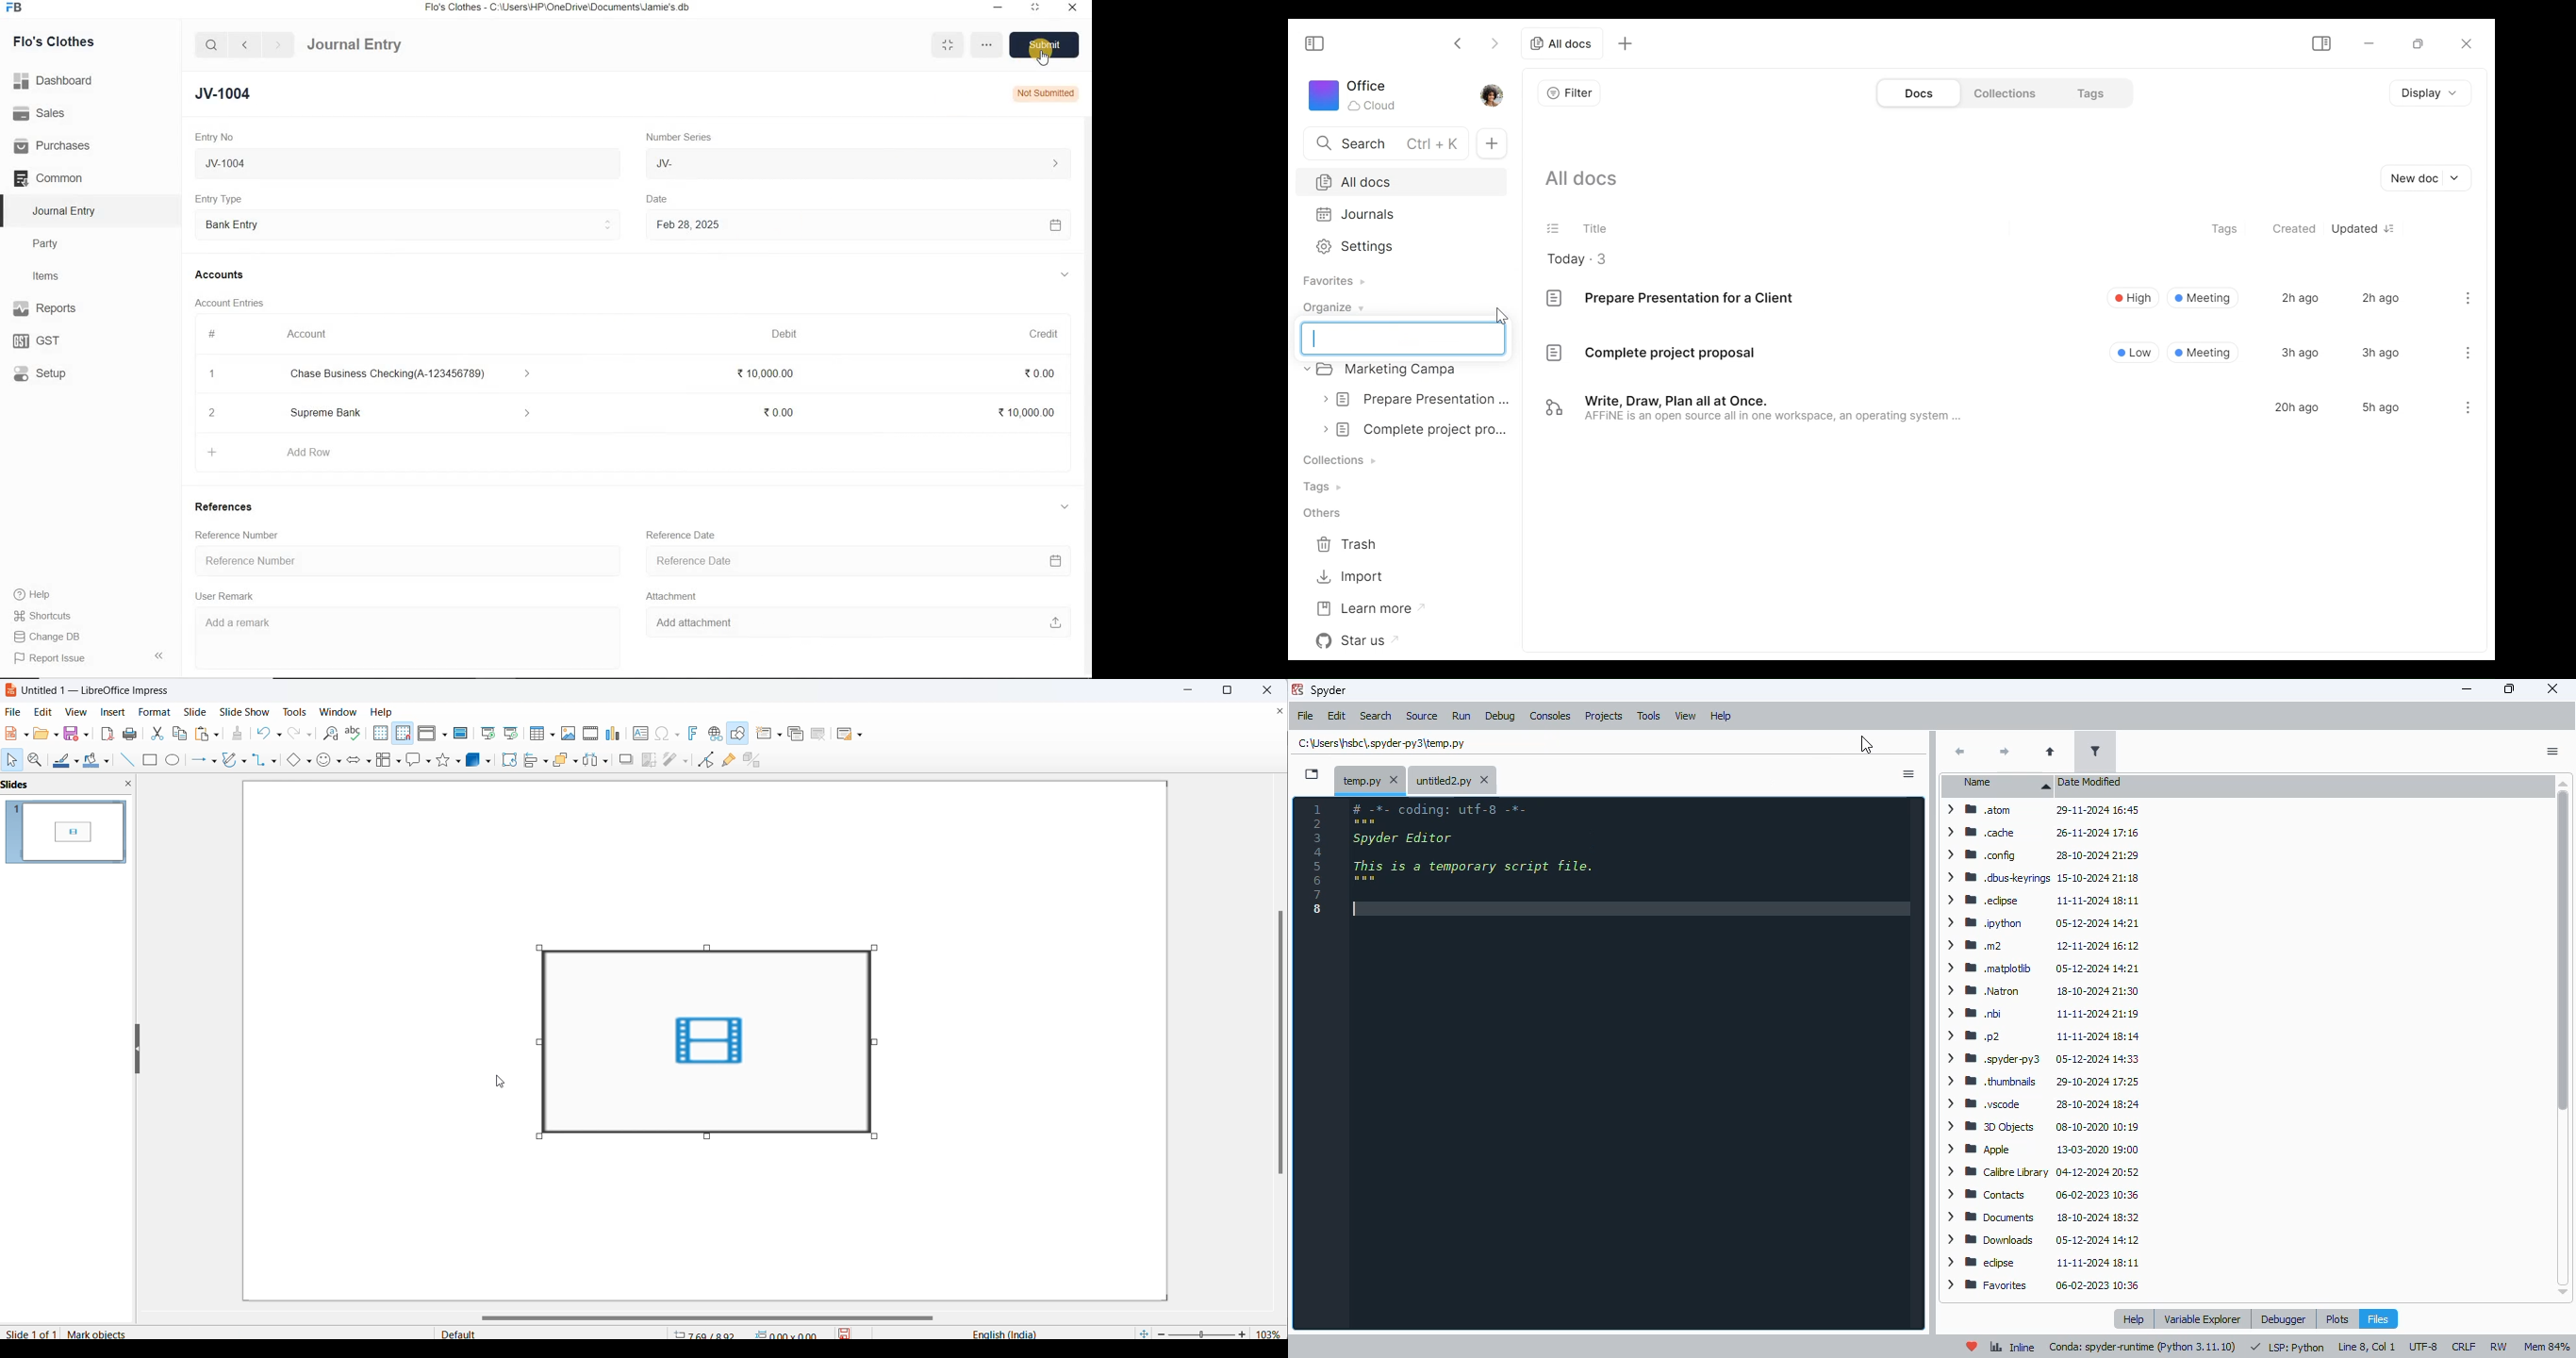  What do you see at coordinates (369, 762) in the screenshot?
I see `block arrows options` at bounding box center [369, 762].